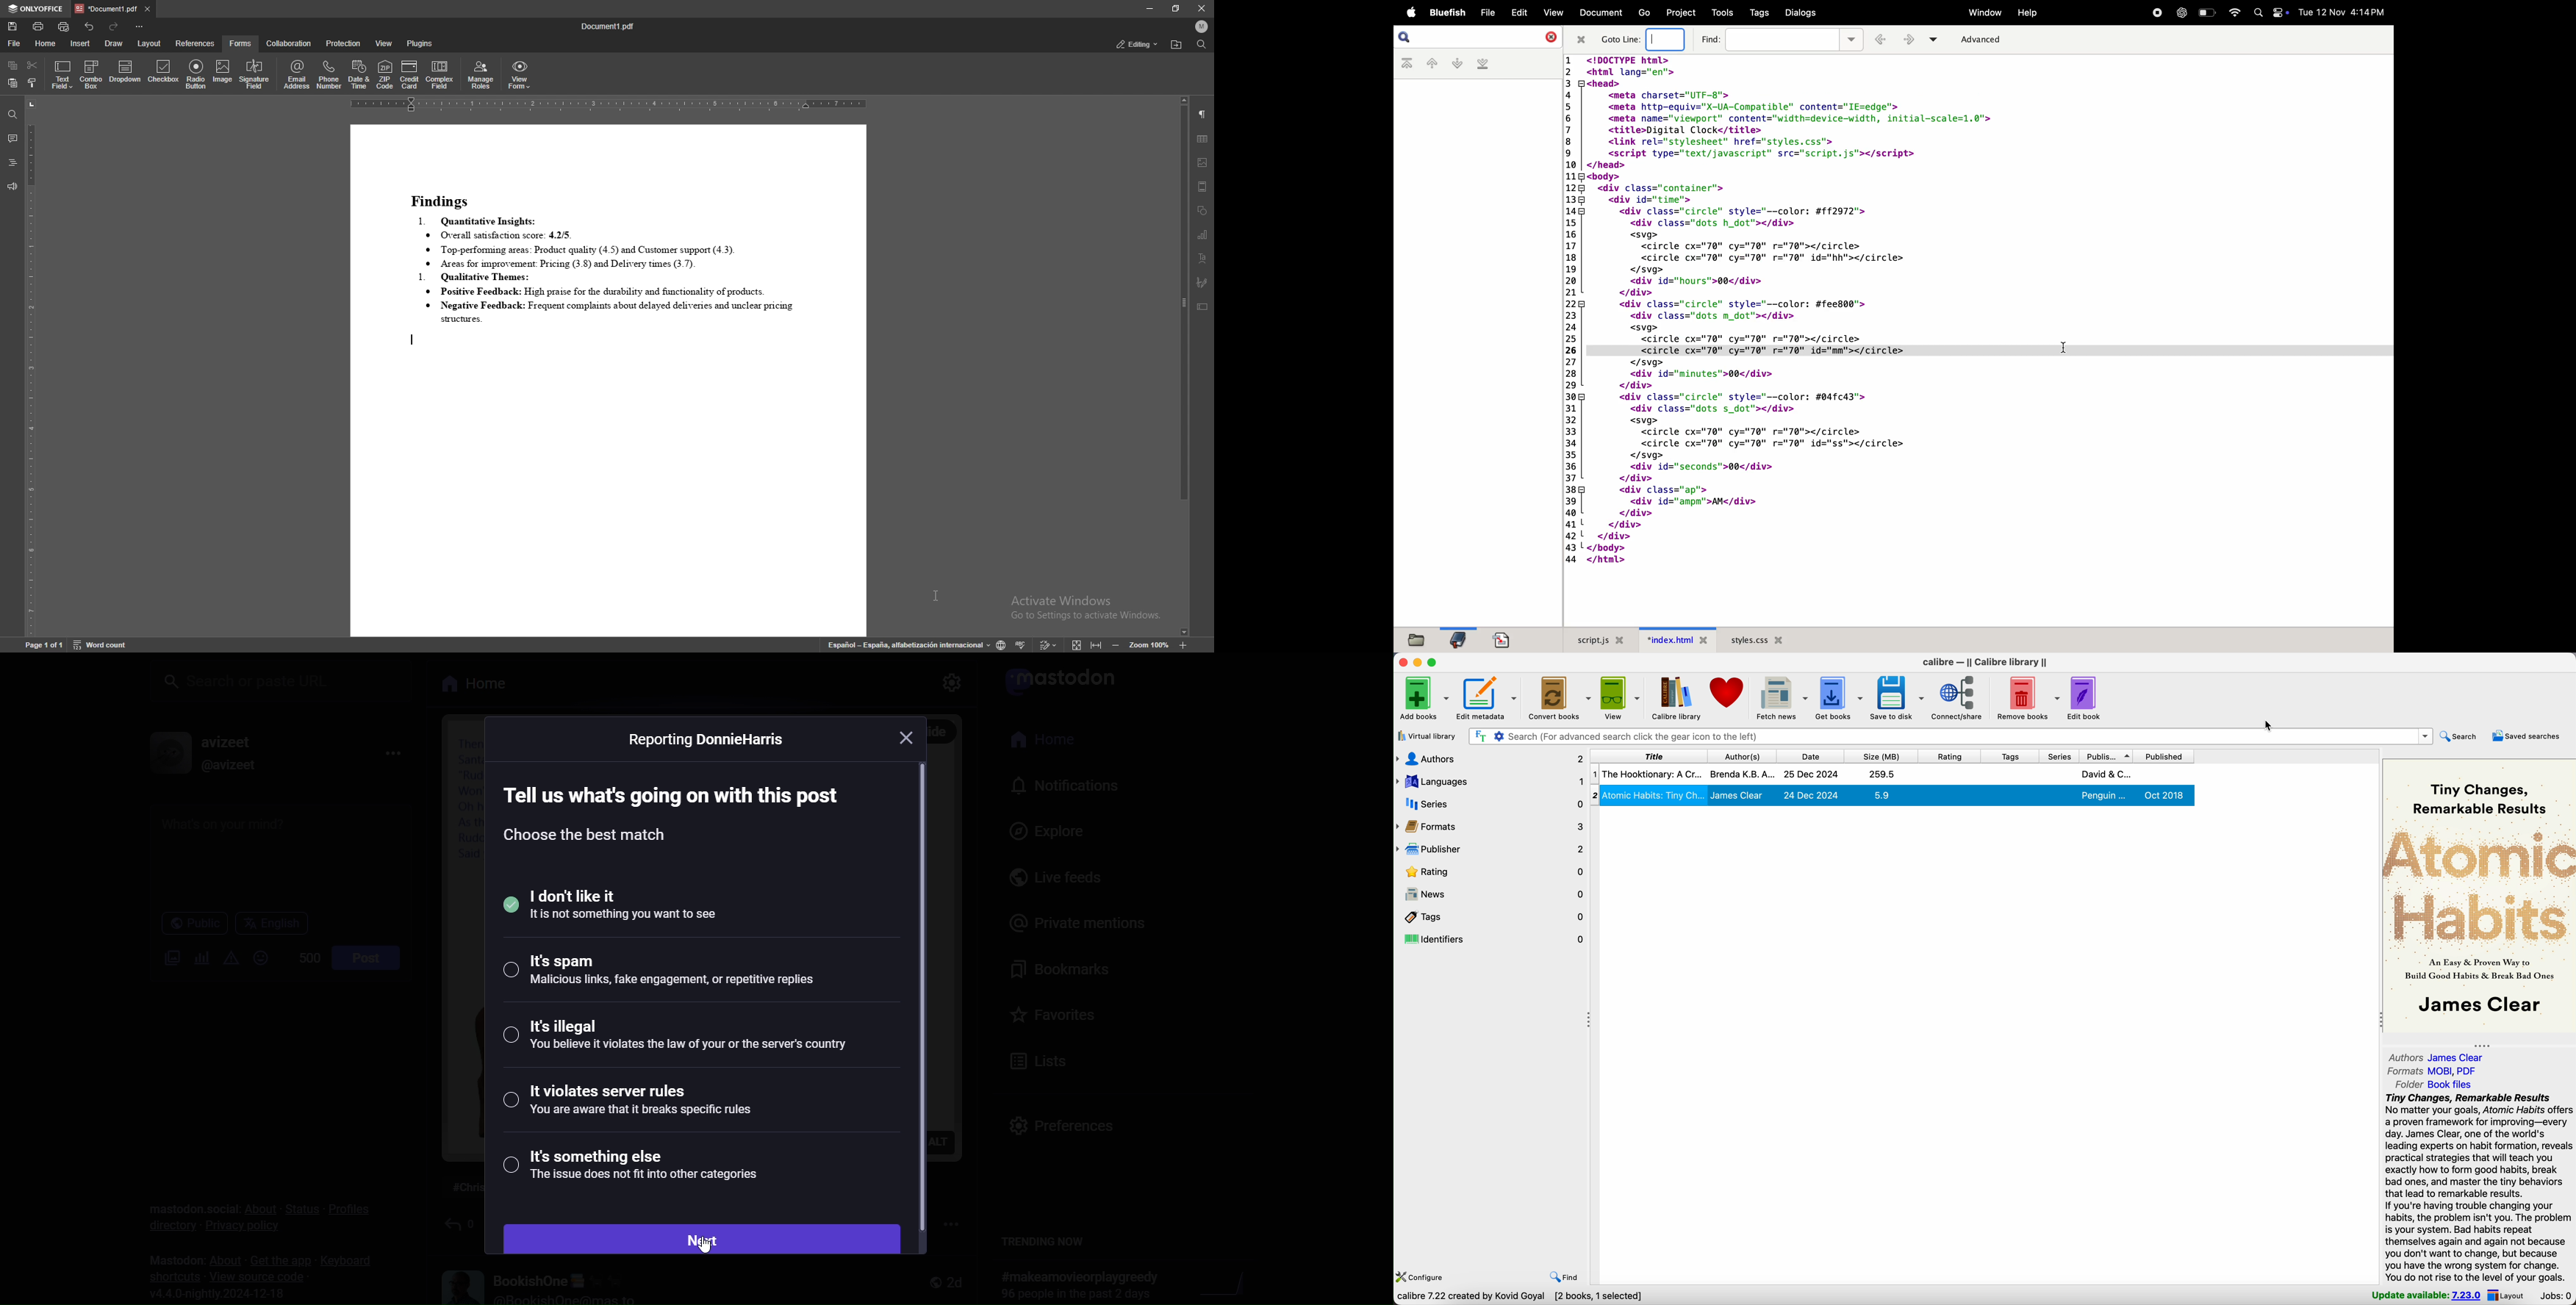 The height and width of the screenshot is (1316, 2576). What do you see at coordinates (360, 75) in the screenshot?
I see `date and time` at bounding box center [360, 75].